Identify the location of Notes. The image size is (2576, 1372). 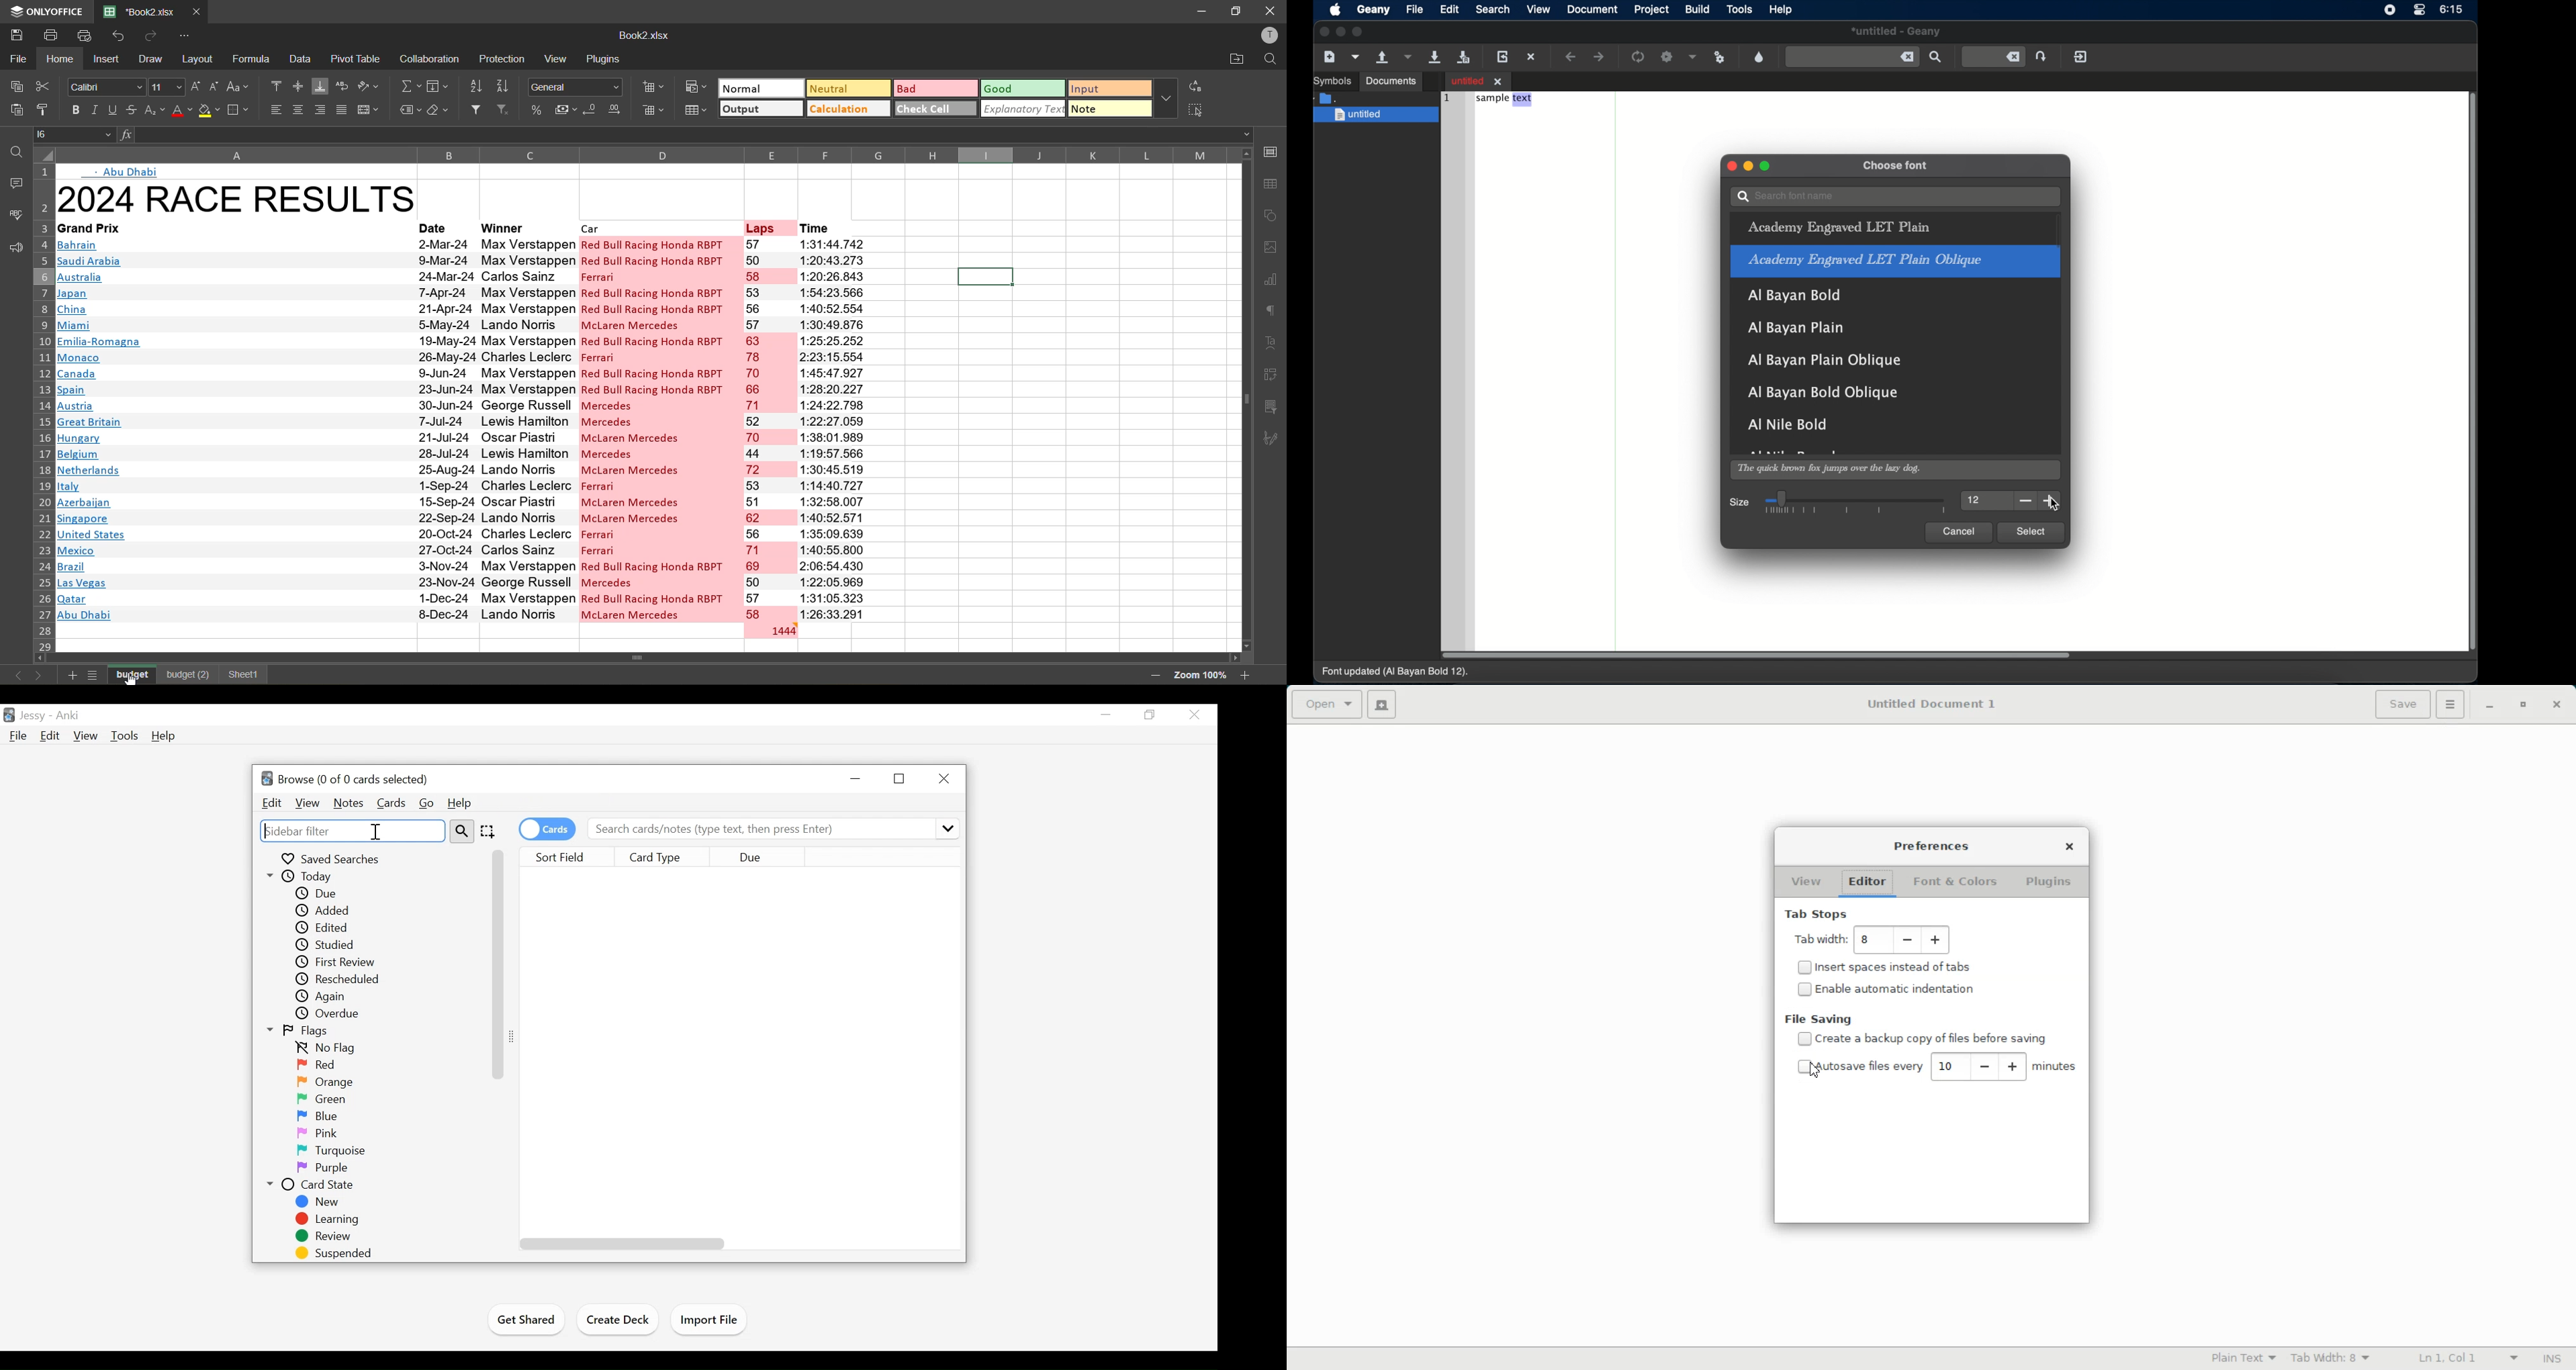
(348, 802).